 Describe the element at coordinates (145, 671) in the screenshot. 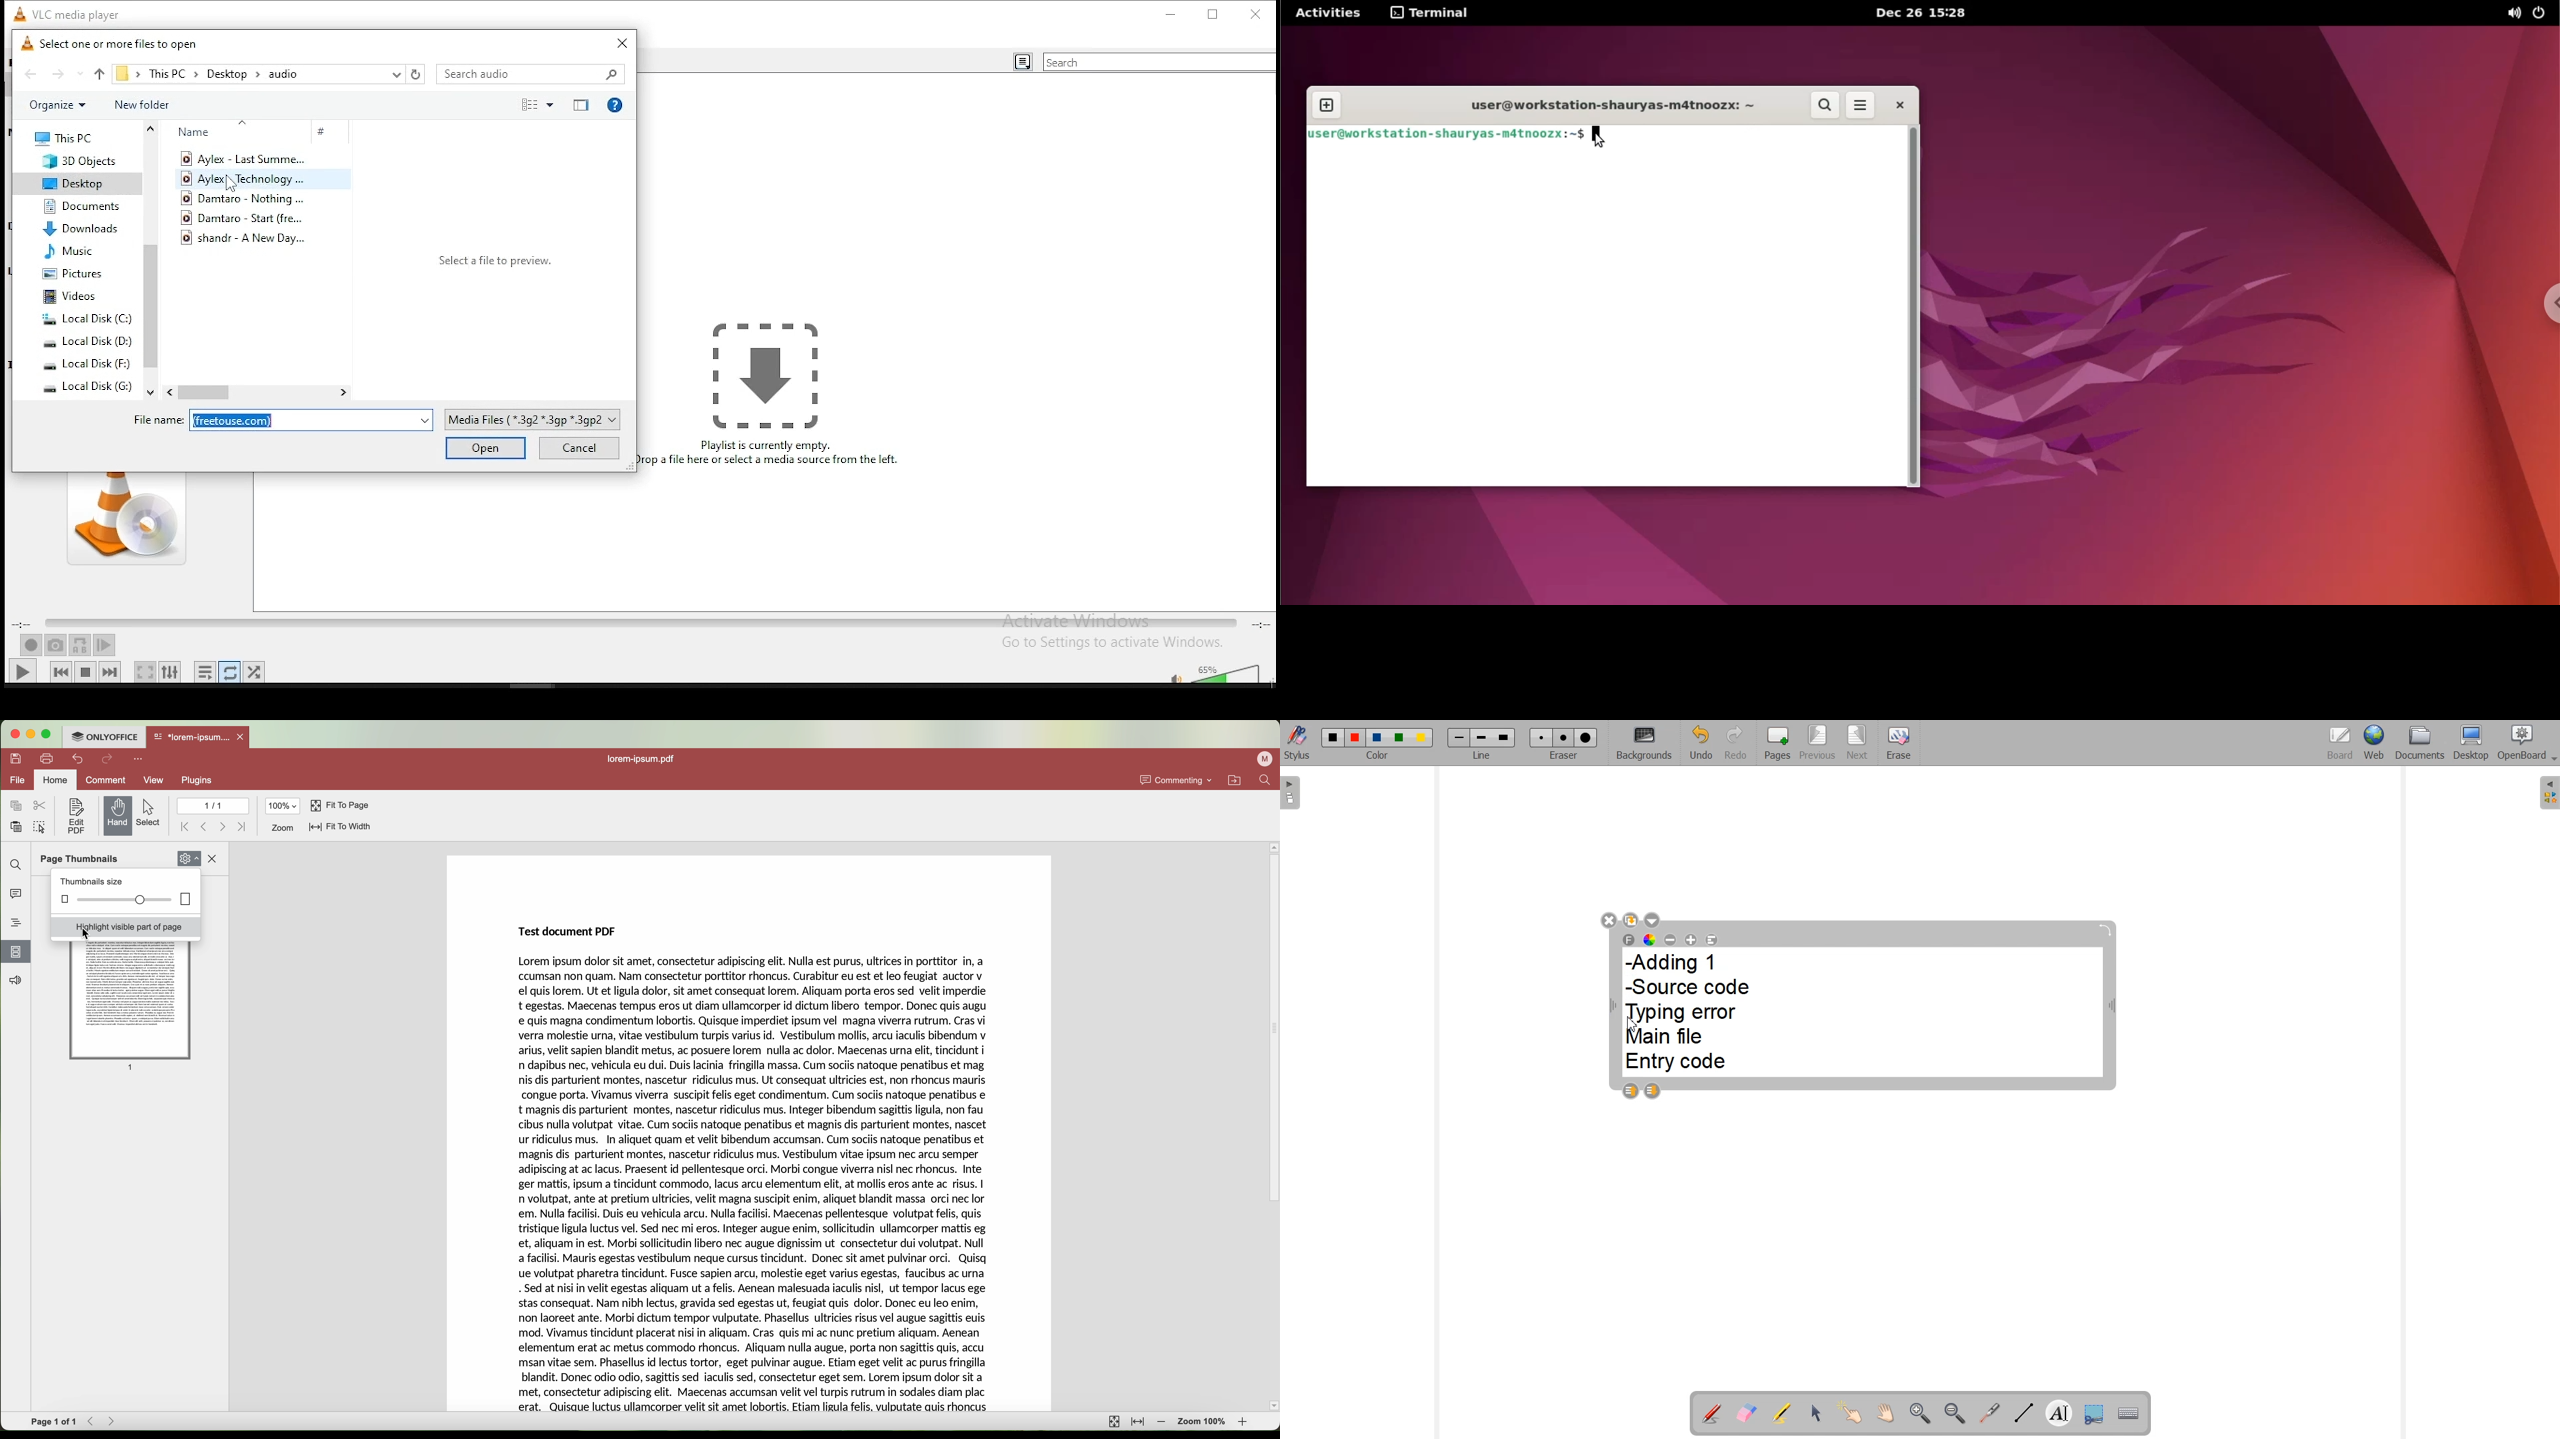

I see `toggle video in fullscreen` at that location.